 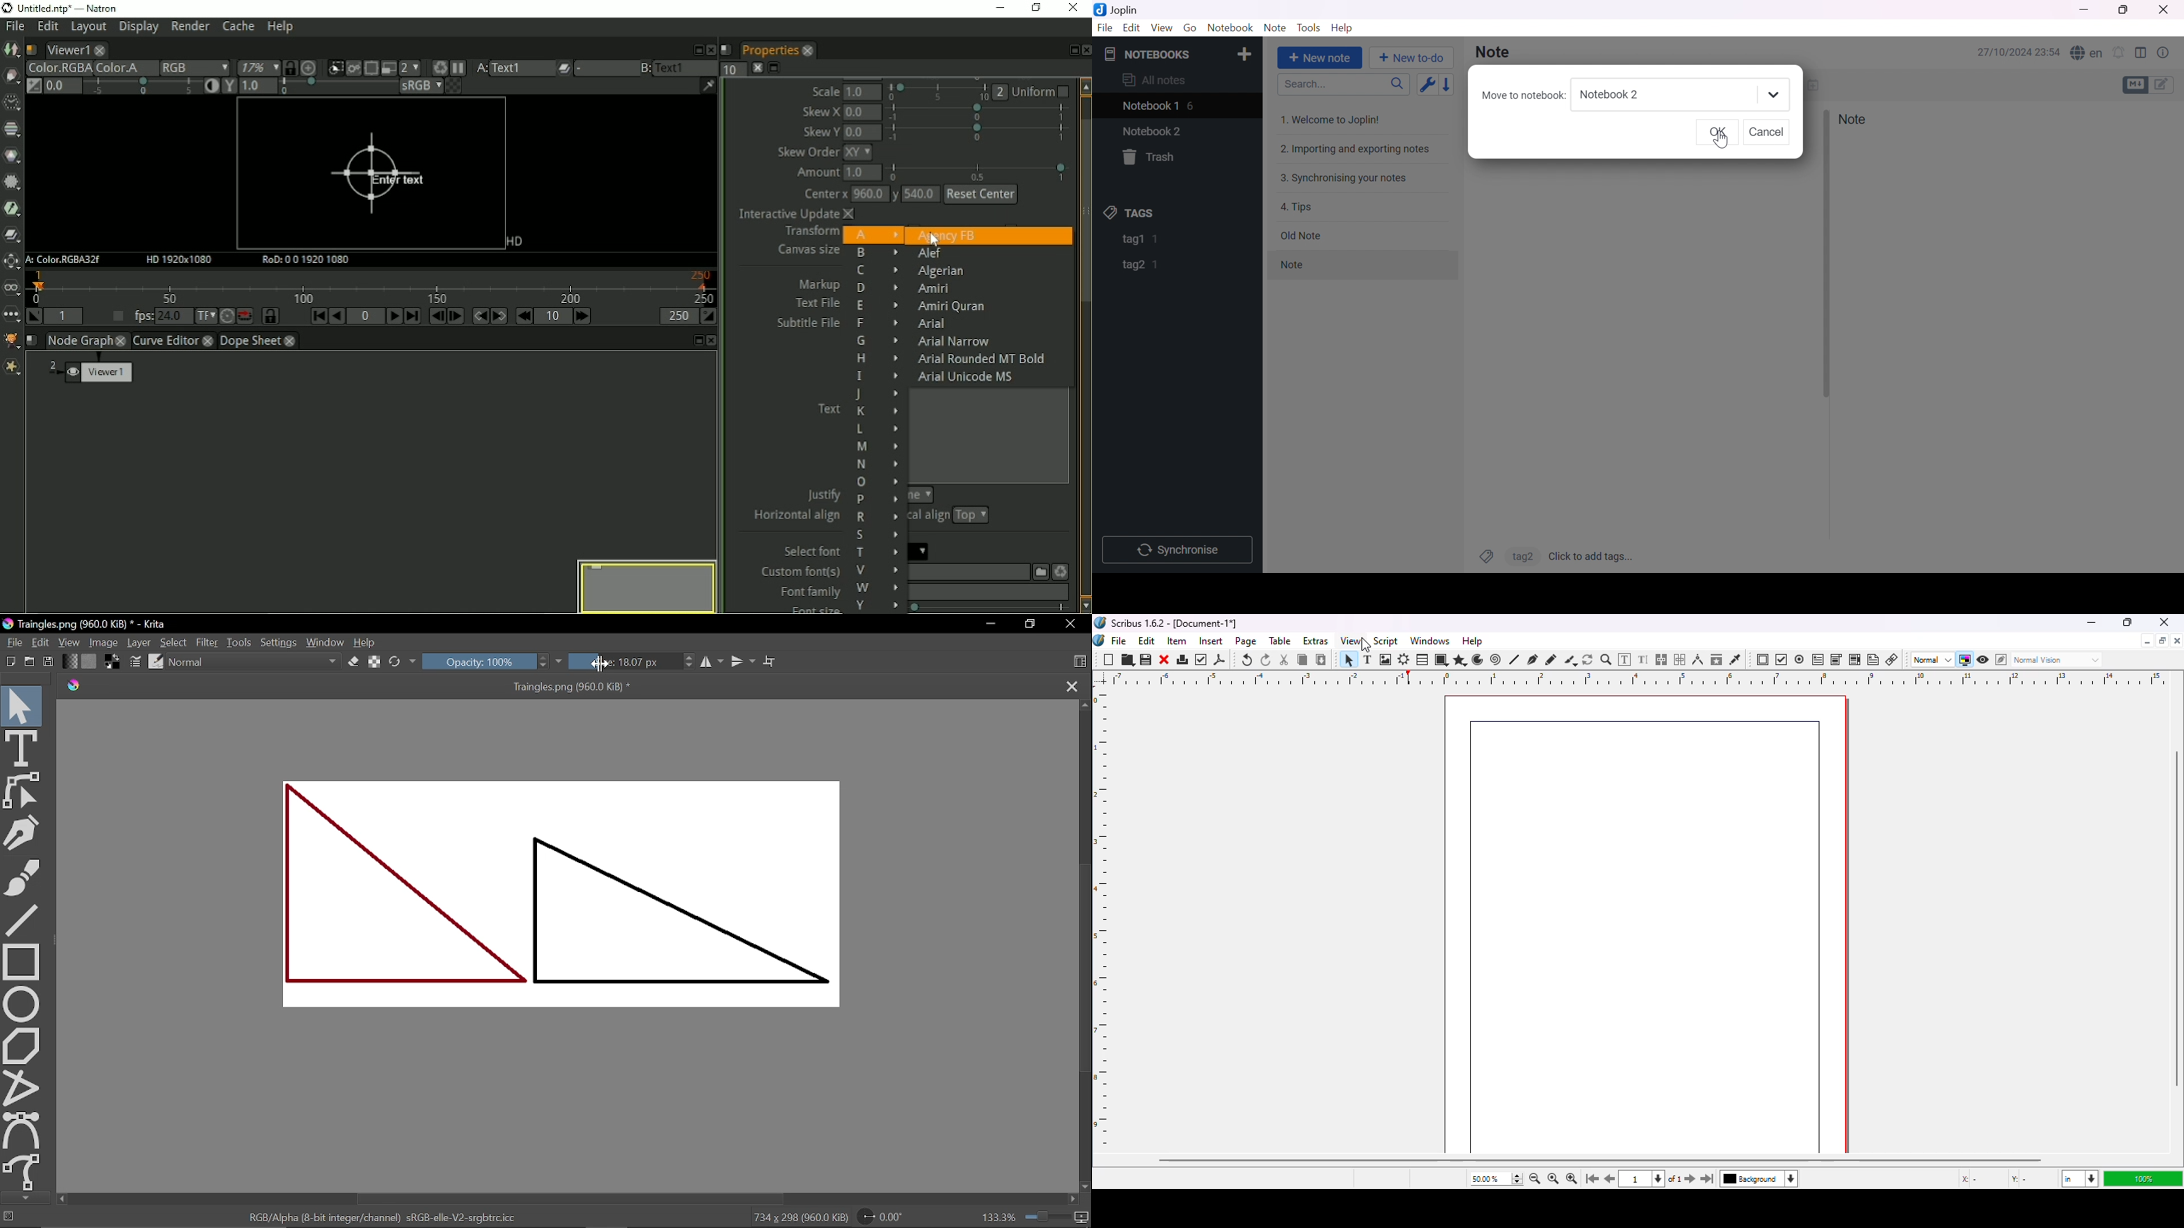 What do you see at coordinates (1533, 659) in the screenshot?
I see `bezier curve` at bounding box center [1533, 659].